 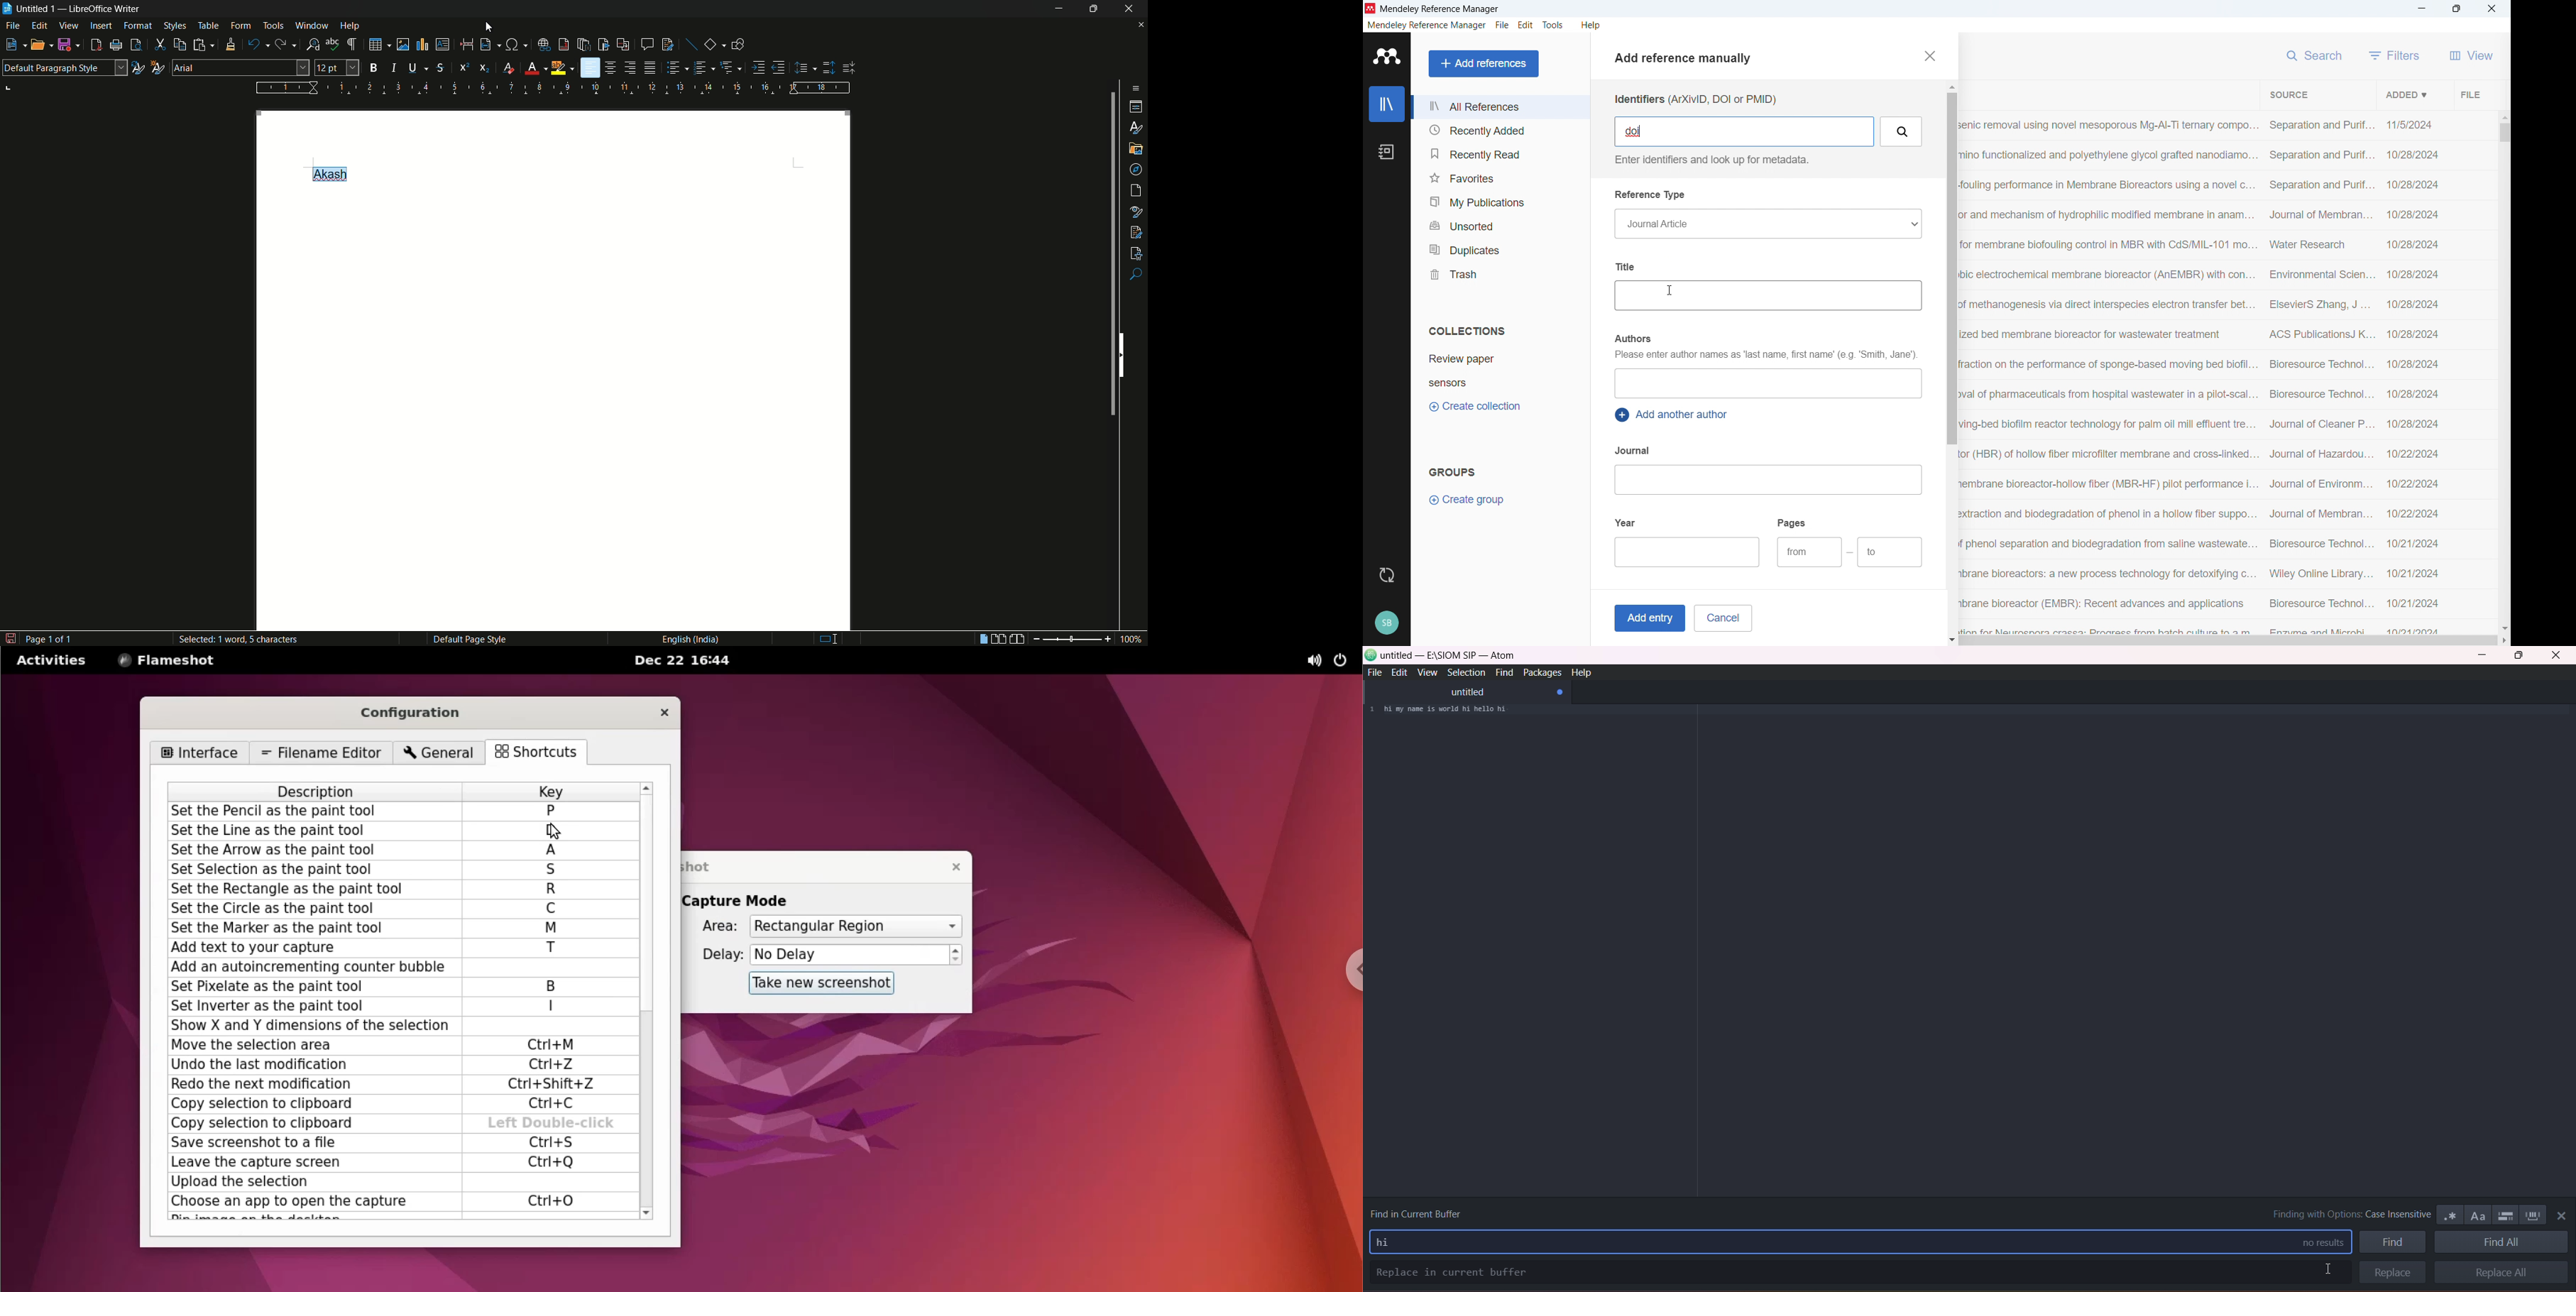 I want to click on cut, so click(x=160, y=45).